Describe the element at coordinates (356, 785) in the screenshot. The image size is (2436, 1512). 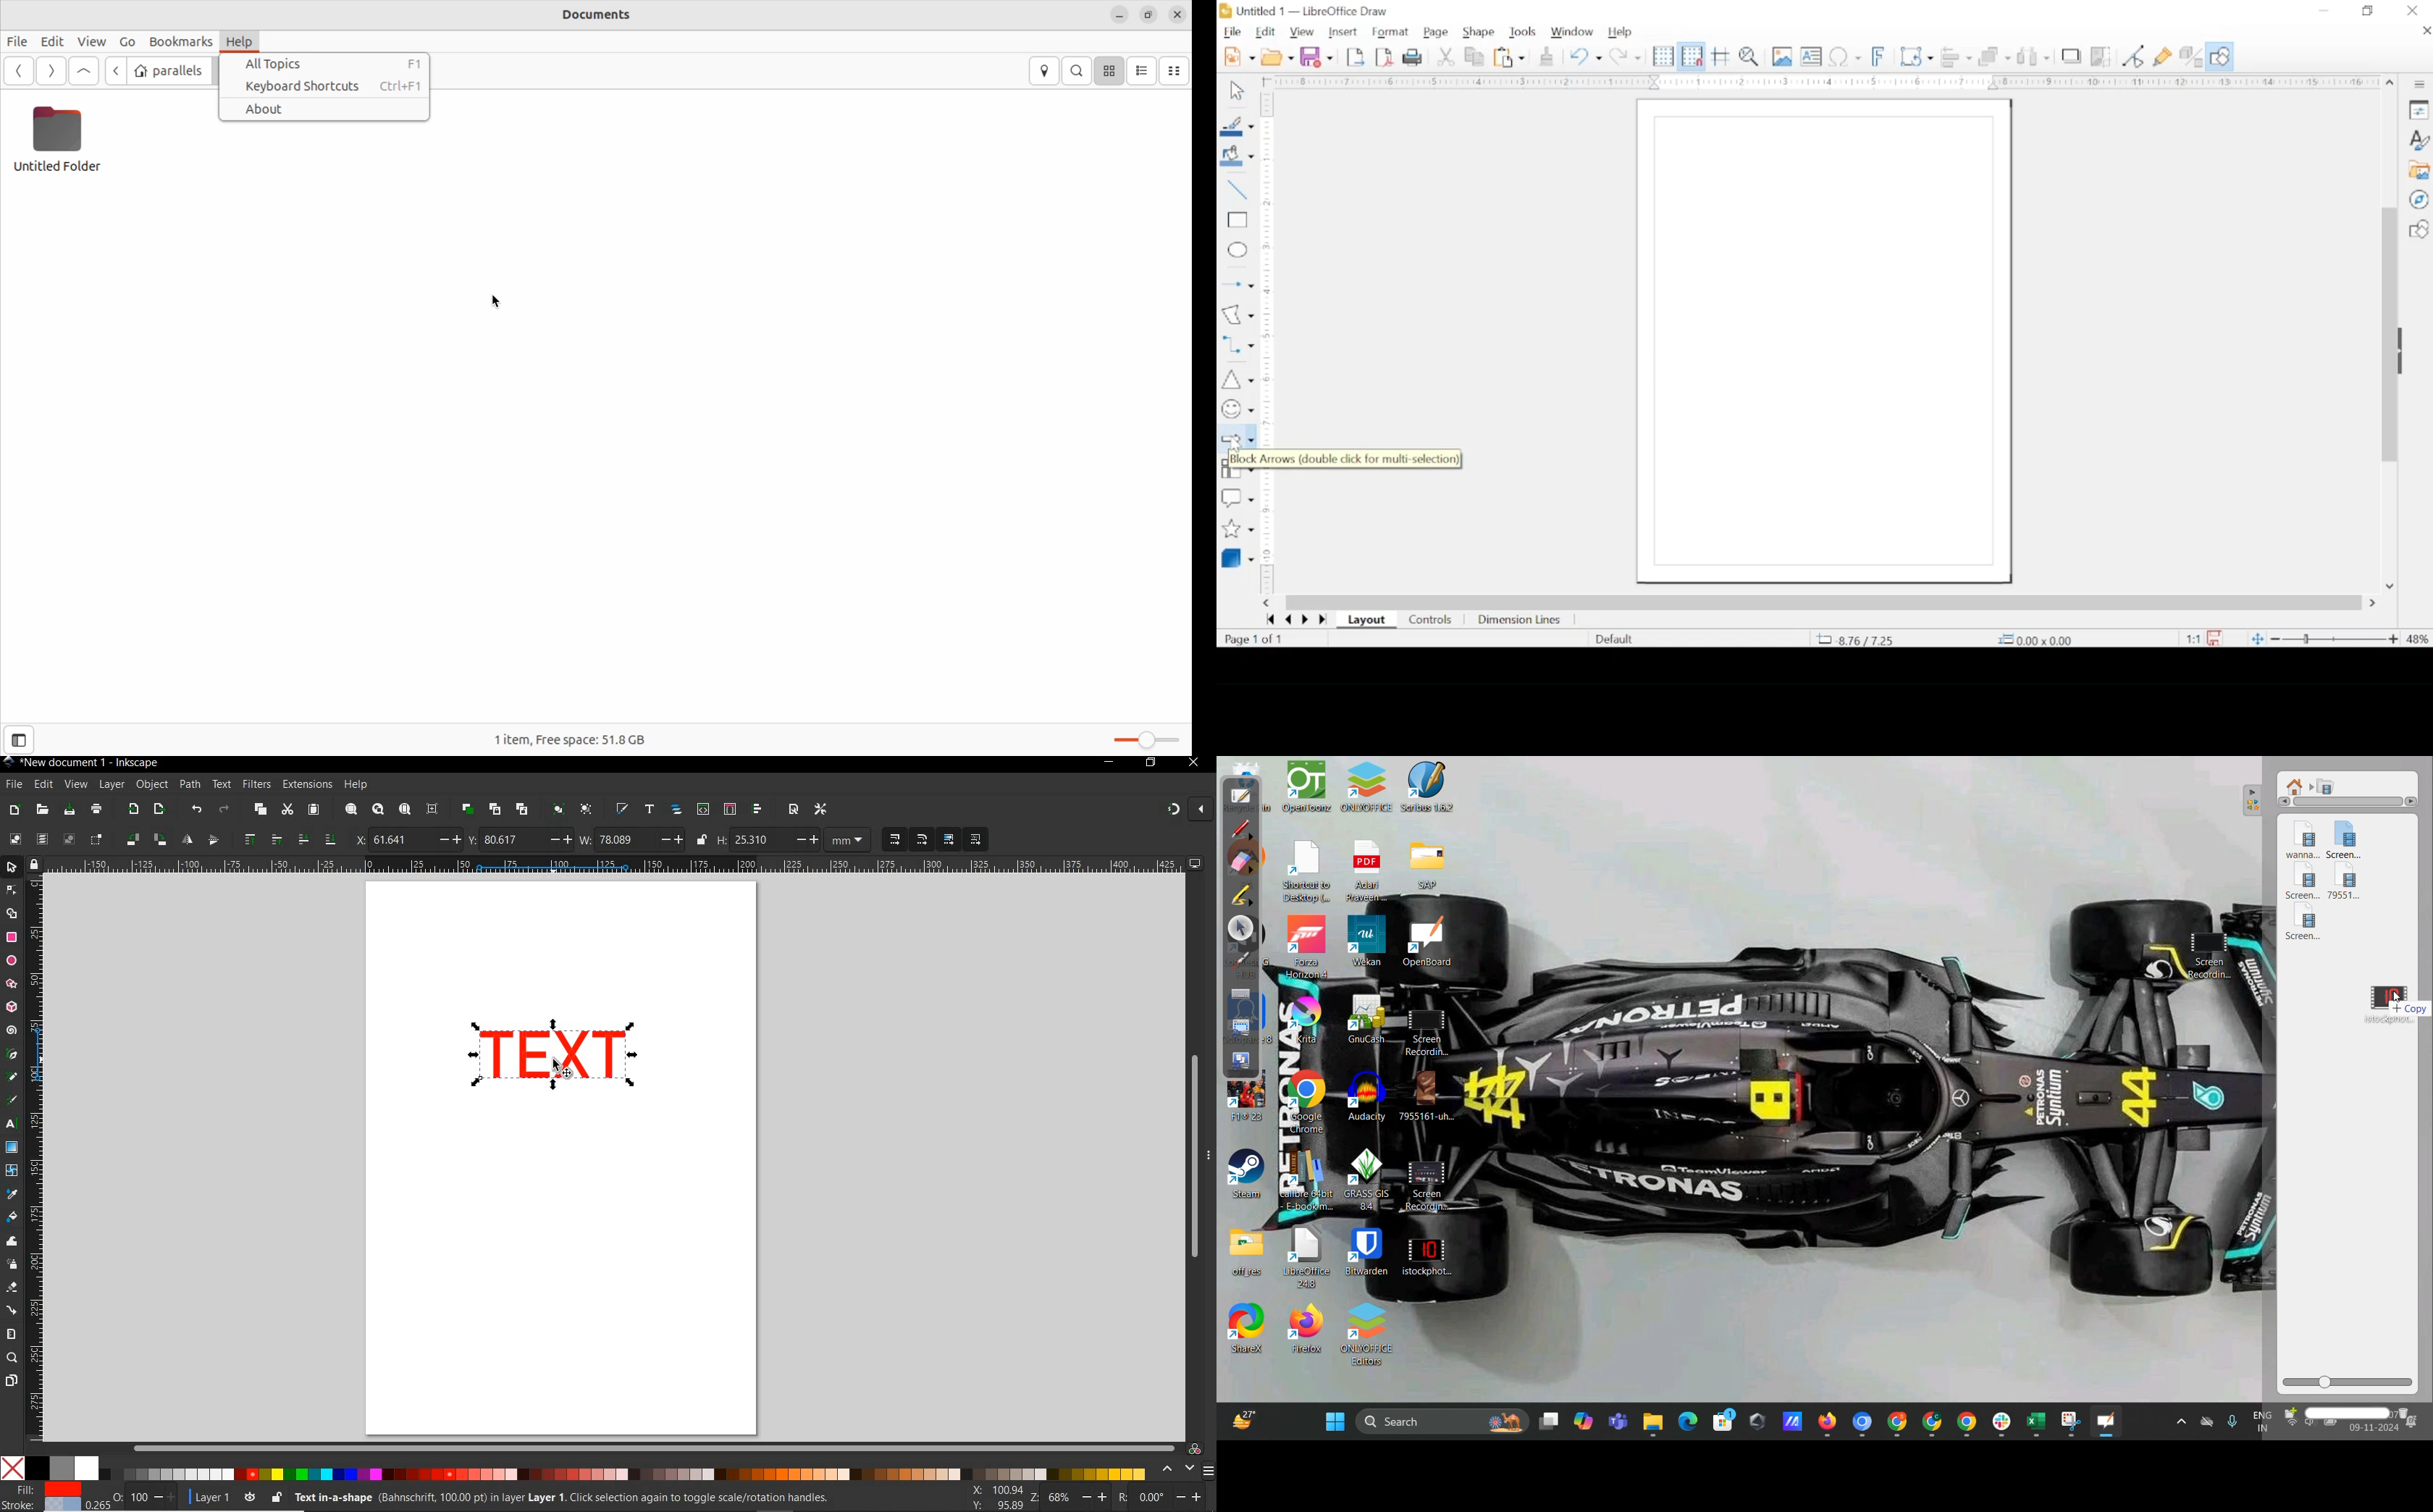
I see `help` at that location.